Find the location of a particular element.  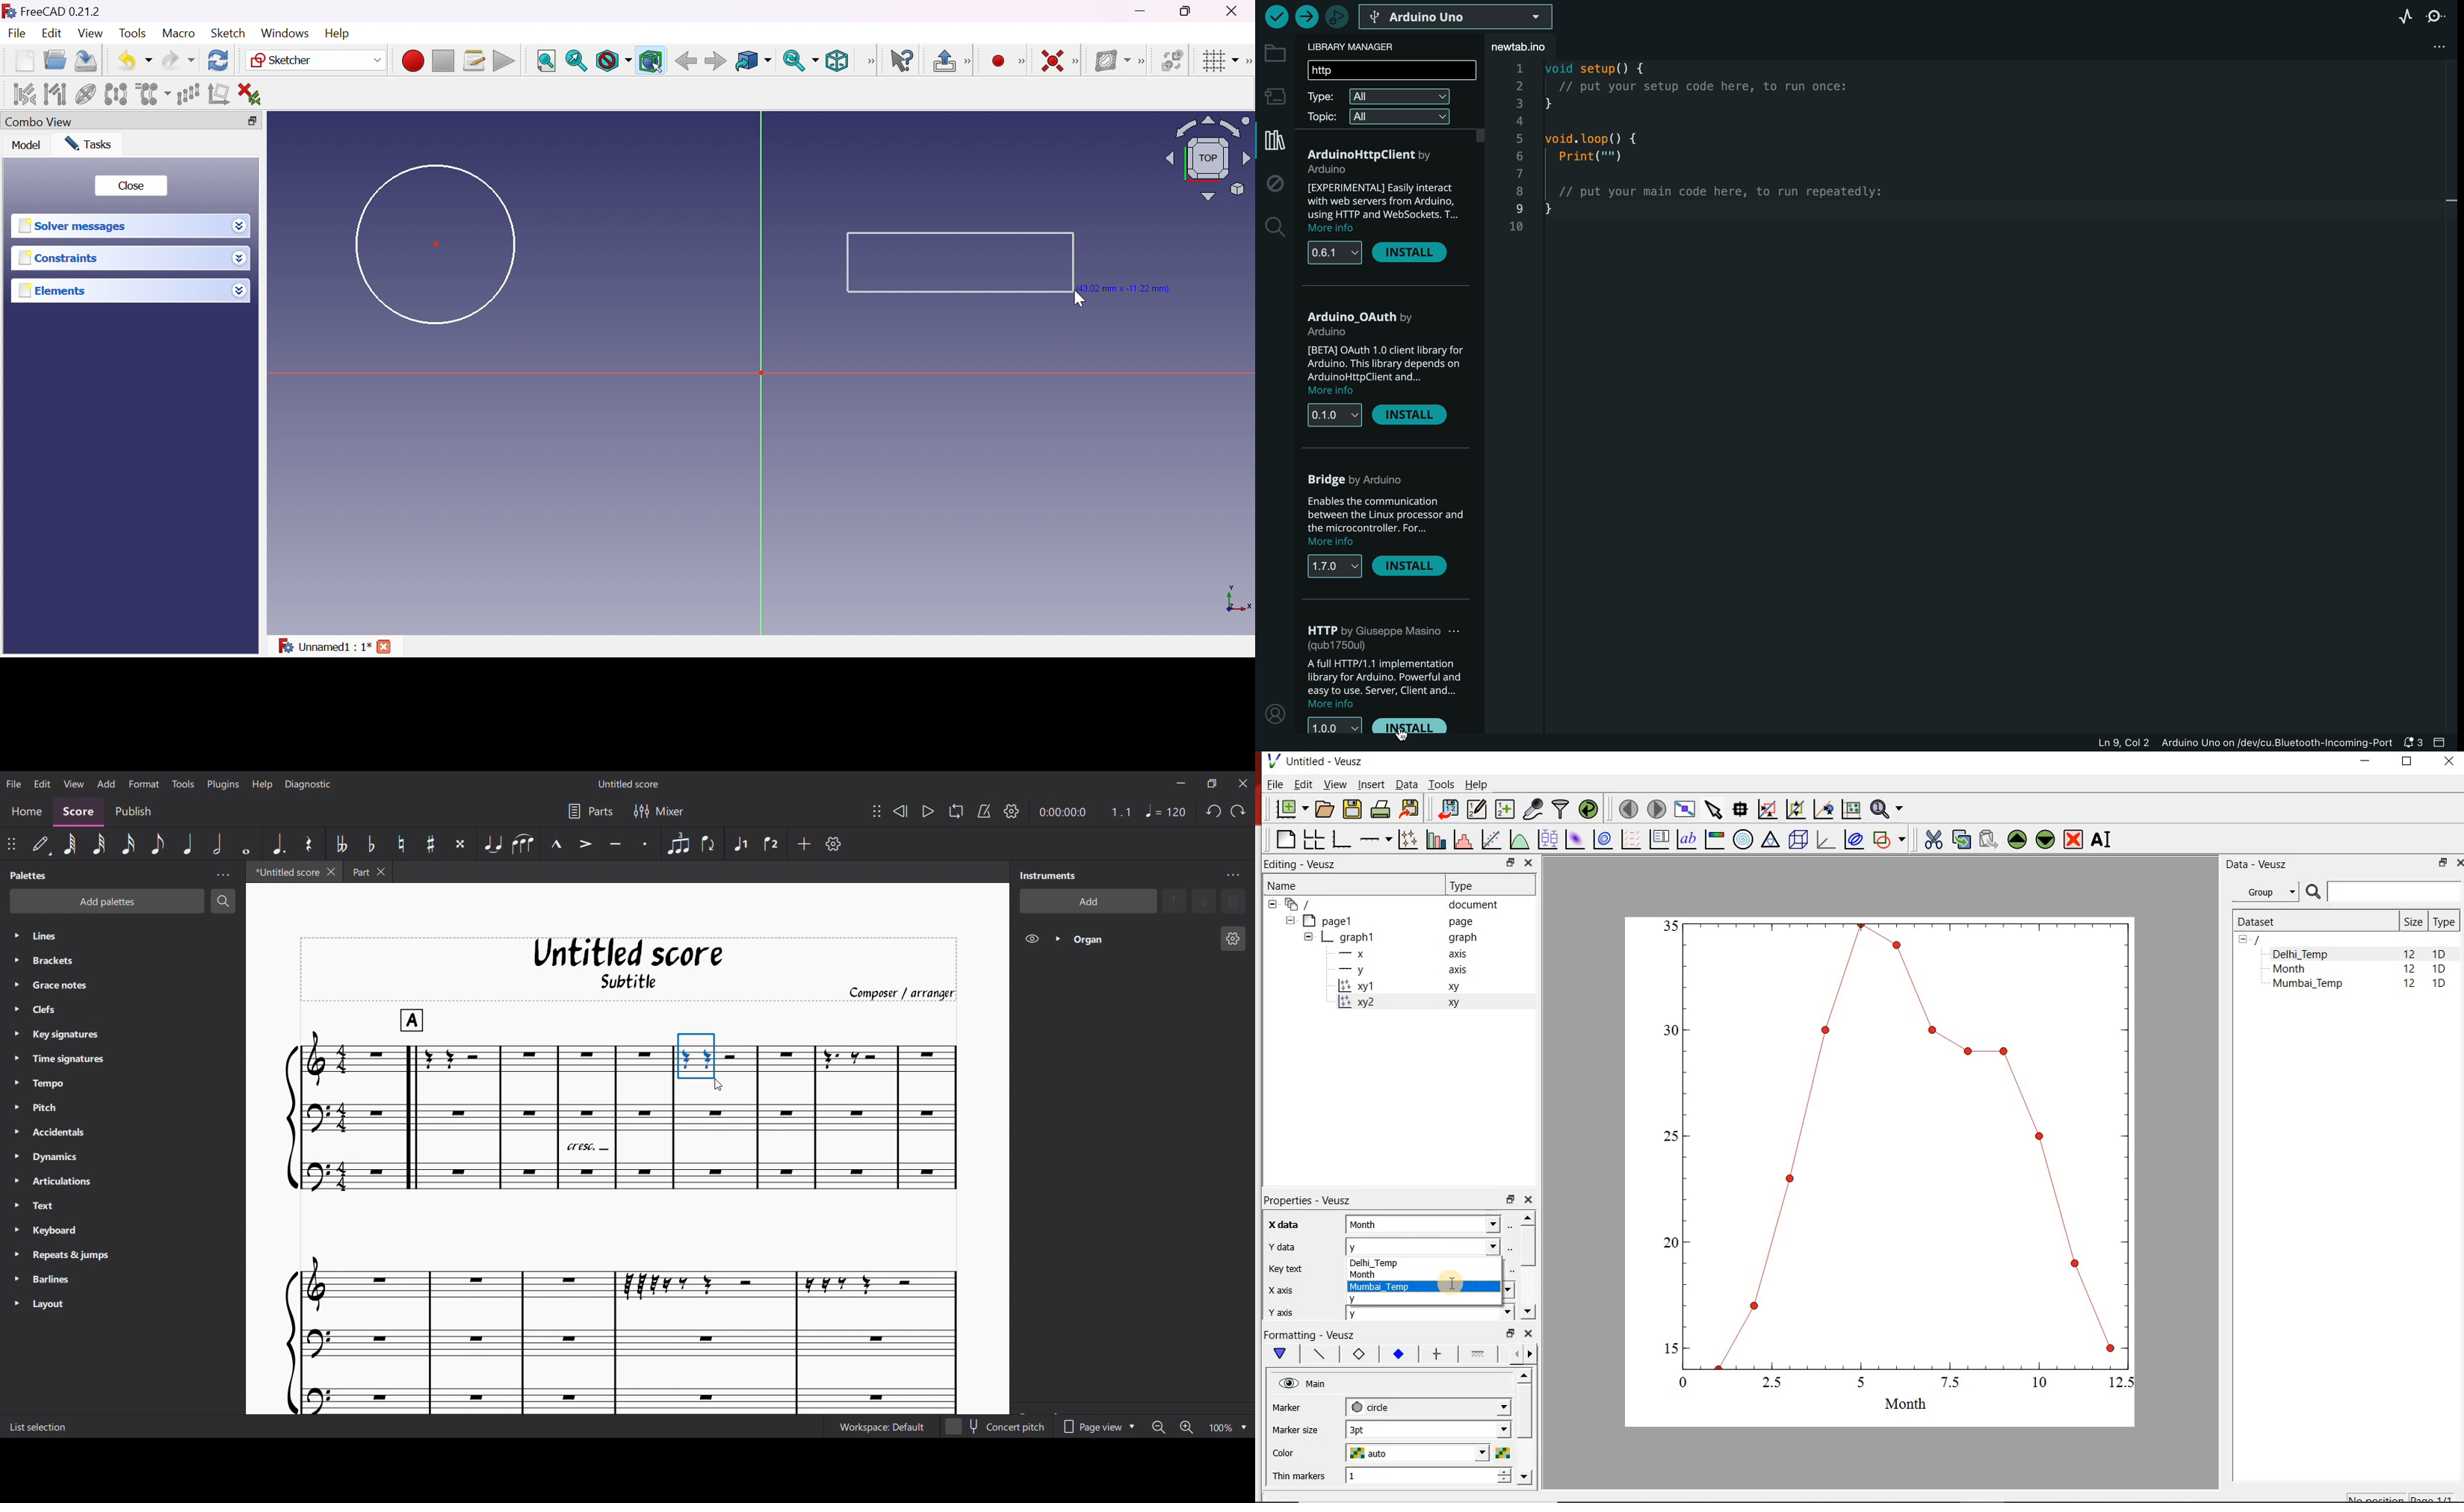

close is located at coordinates (1527, 864).